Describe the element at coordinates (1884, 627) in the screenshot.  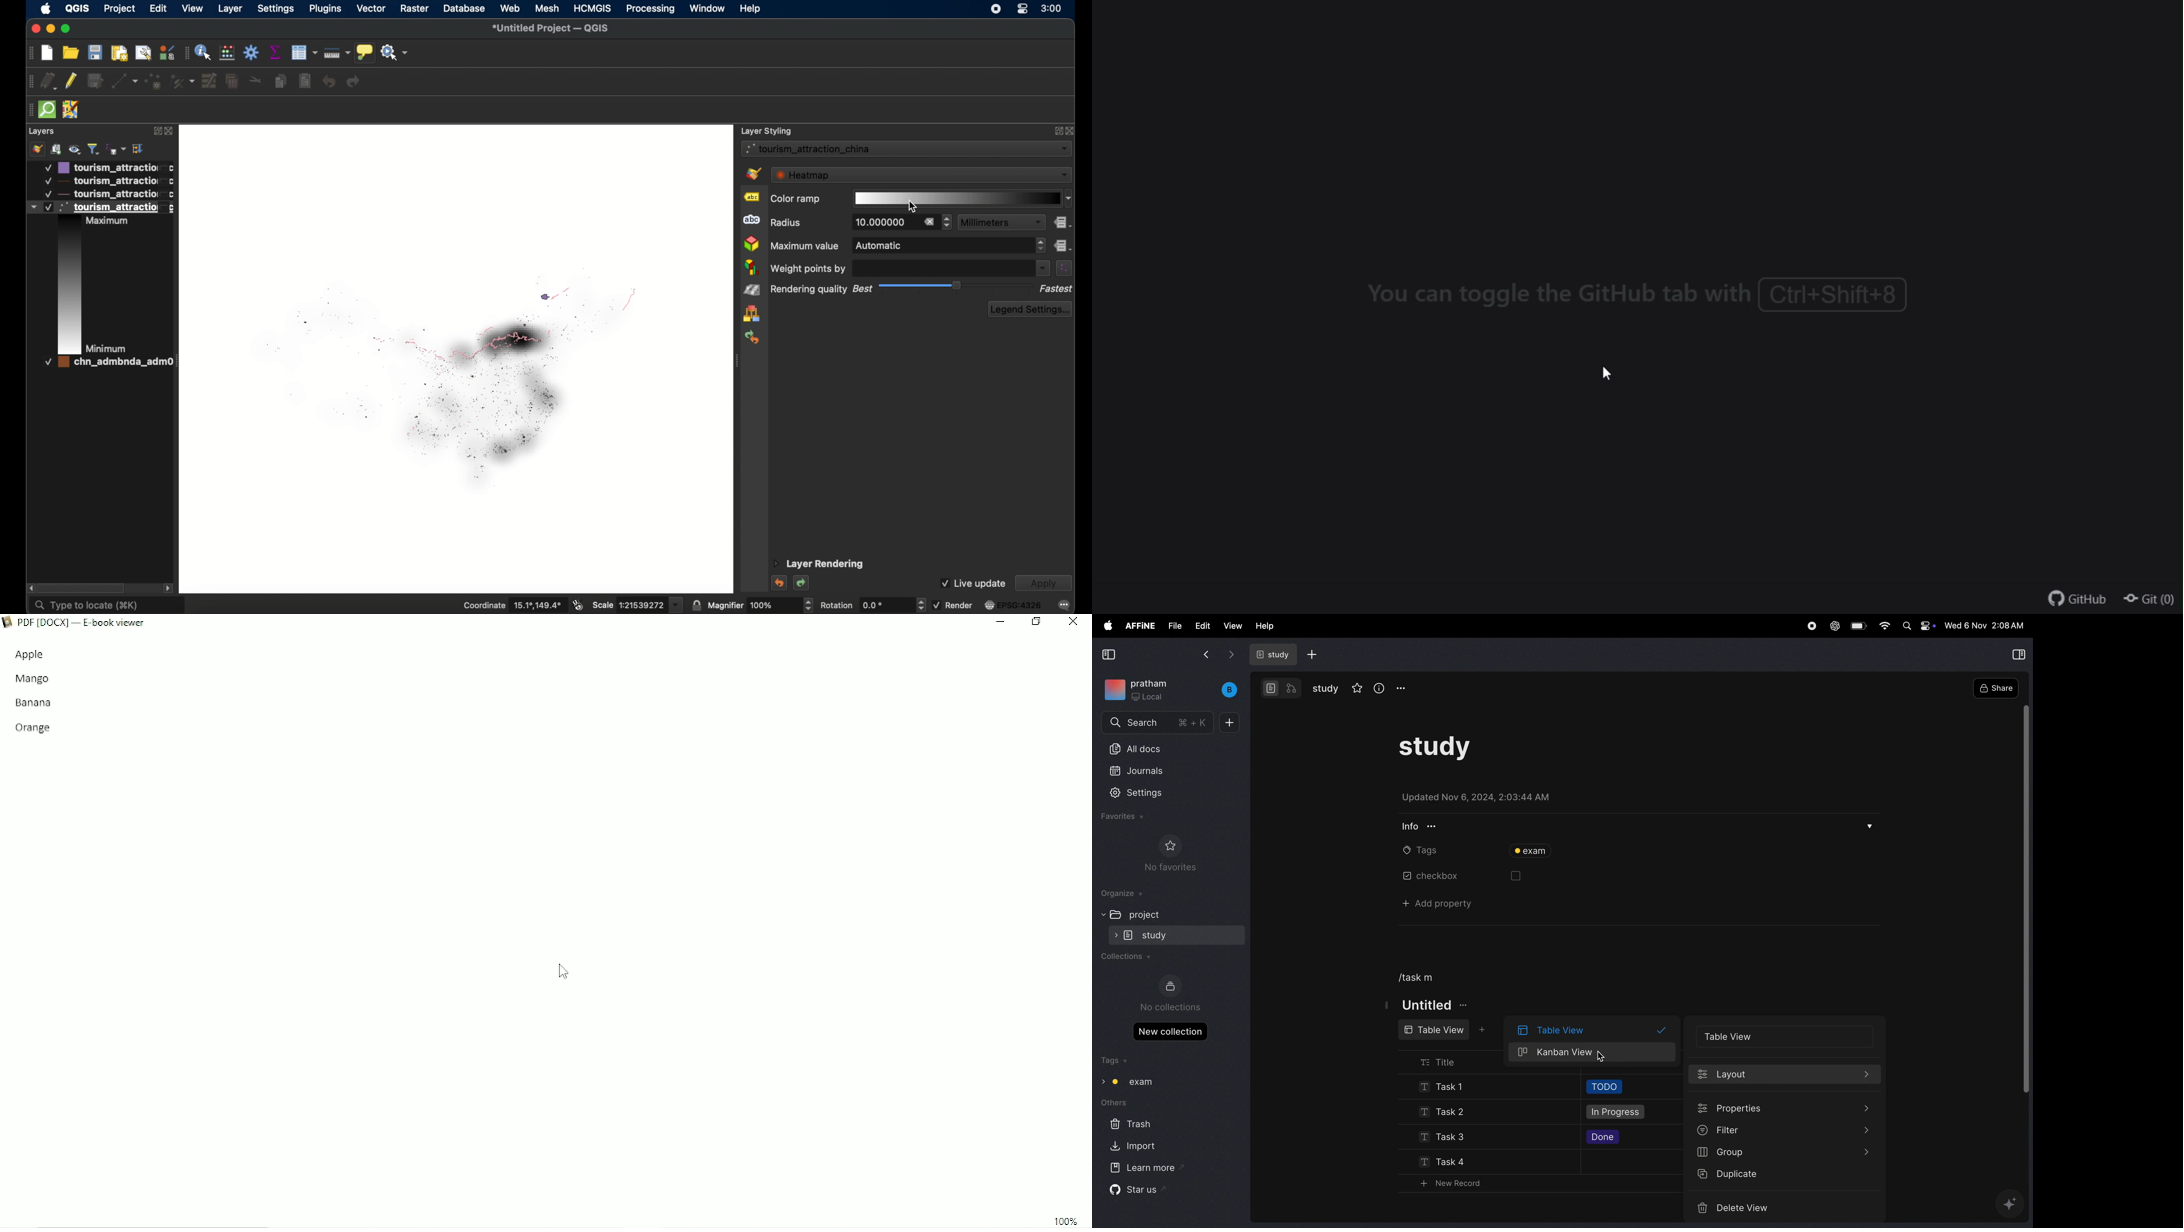
I see `wifi` at that location.